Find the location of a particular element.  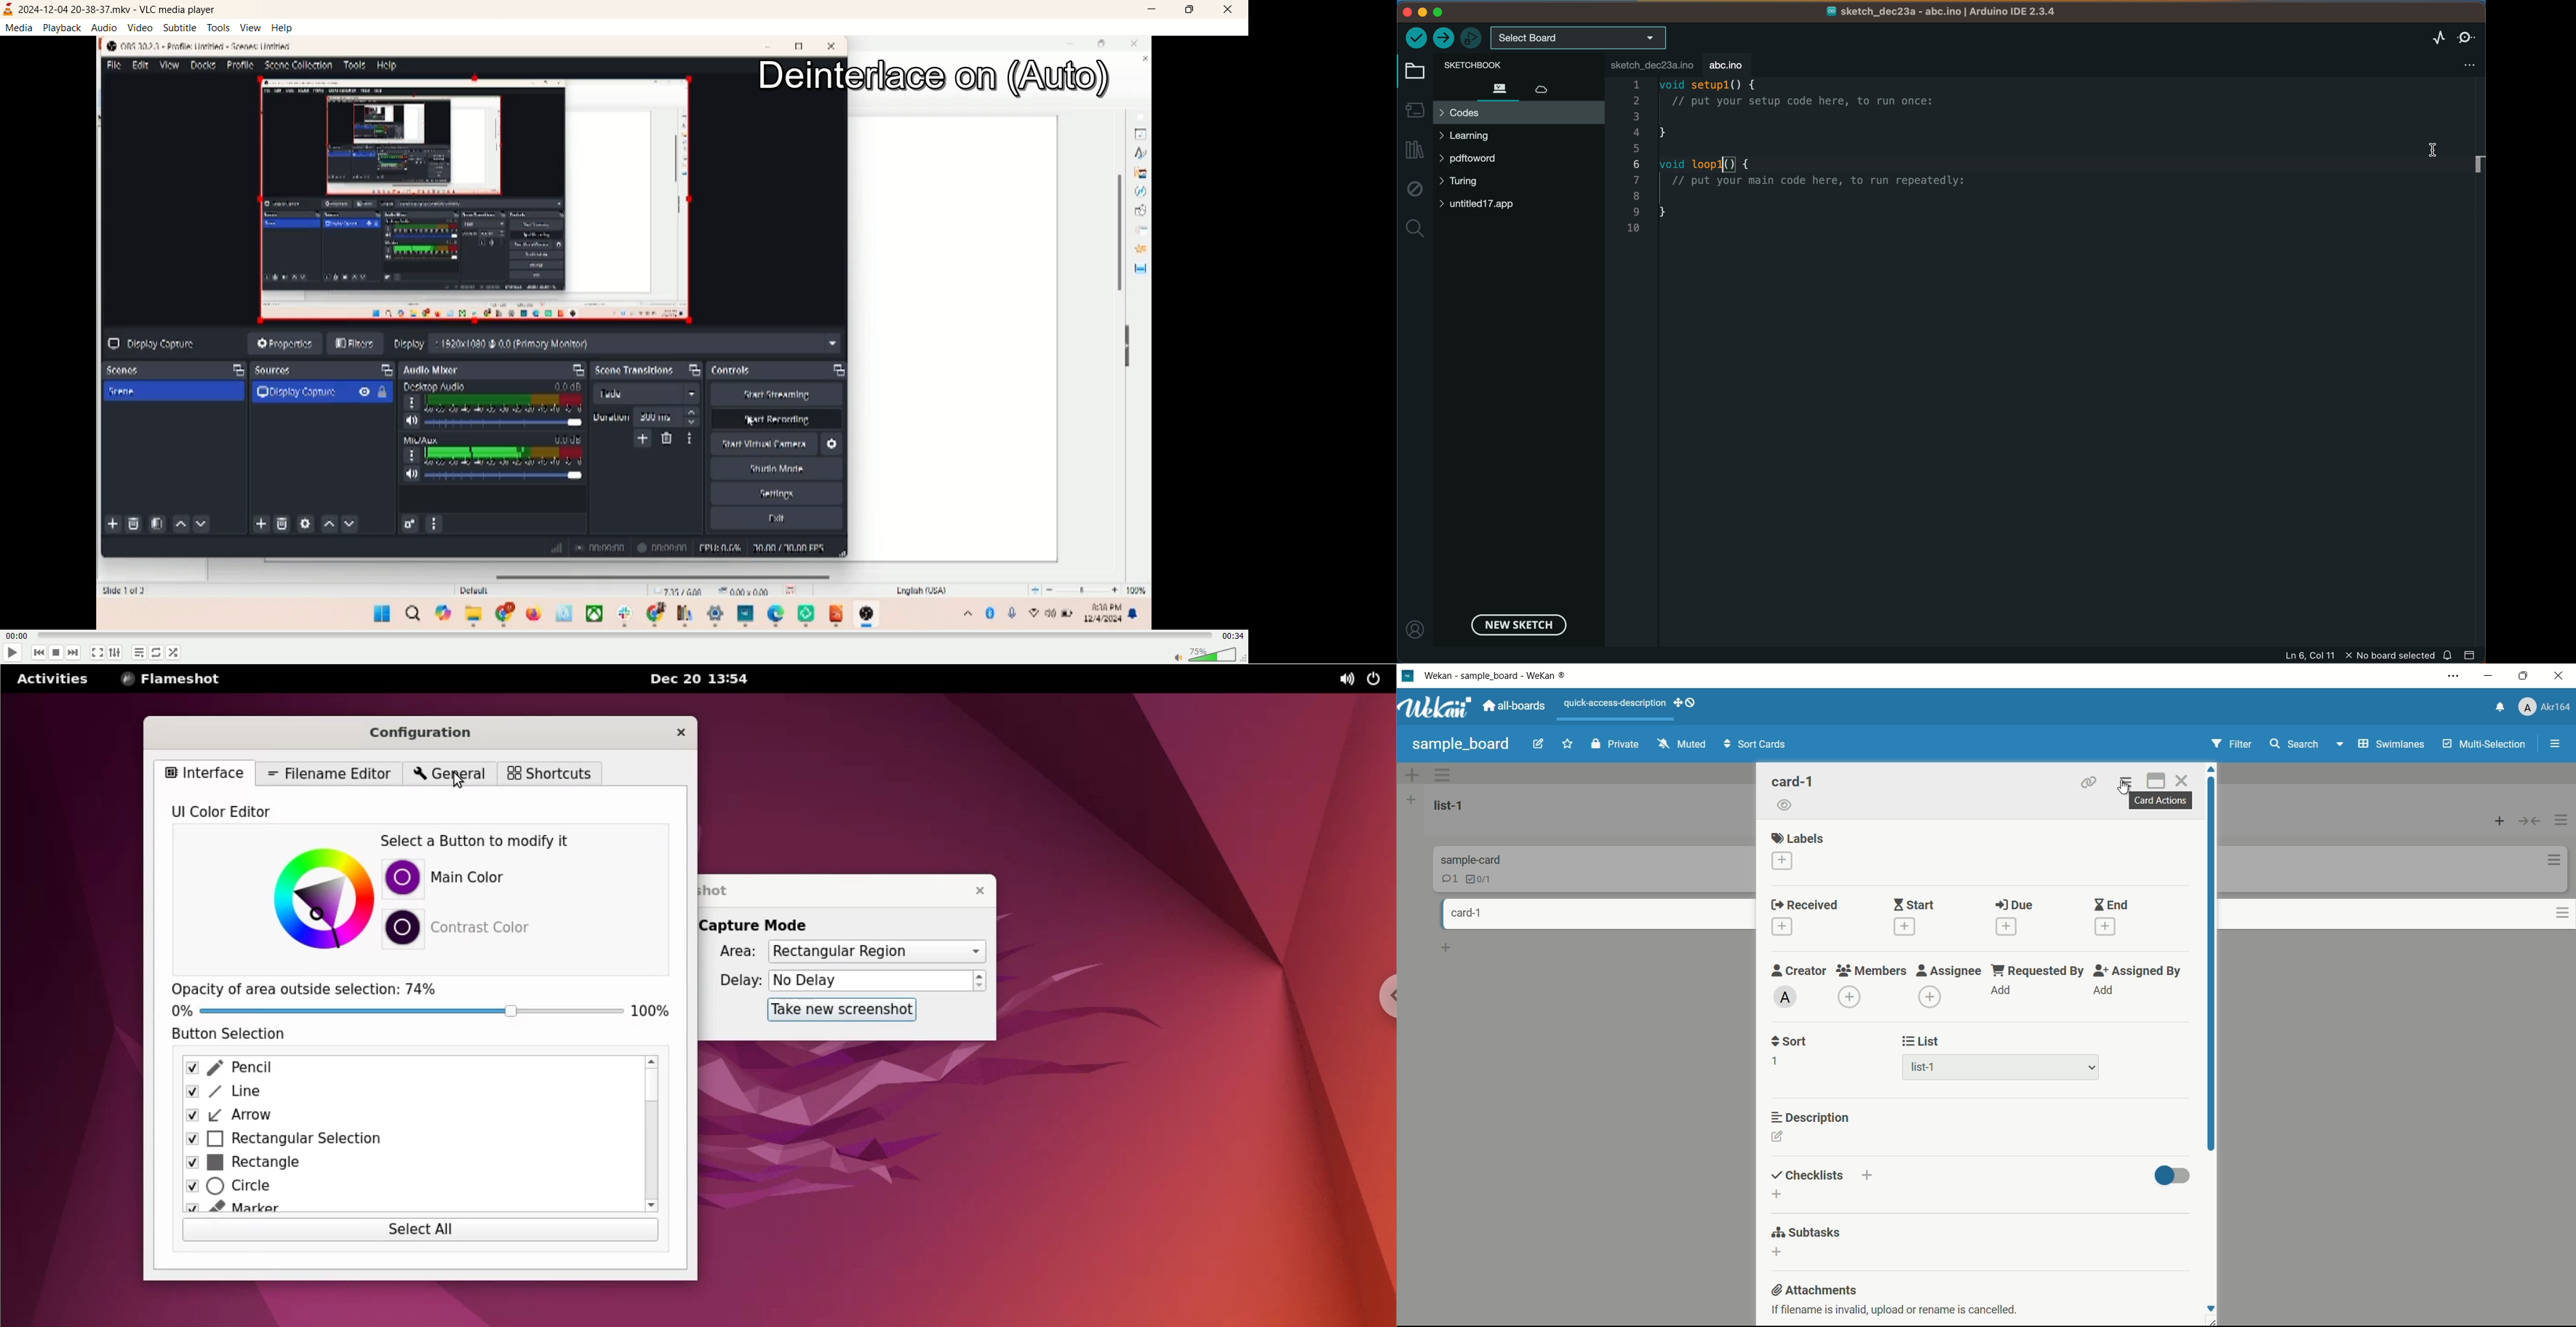

muted is located at coordinates (1681, 747).